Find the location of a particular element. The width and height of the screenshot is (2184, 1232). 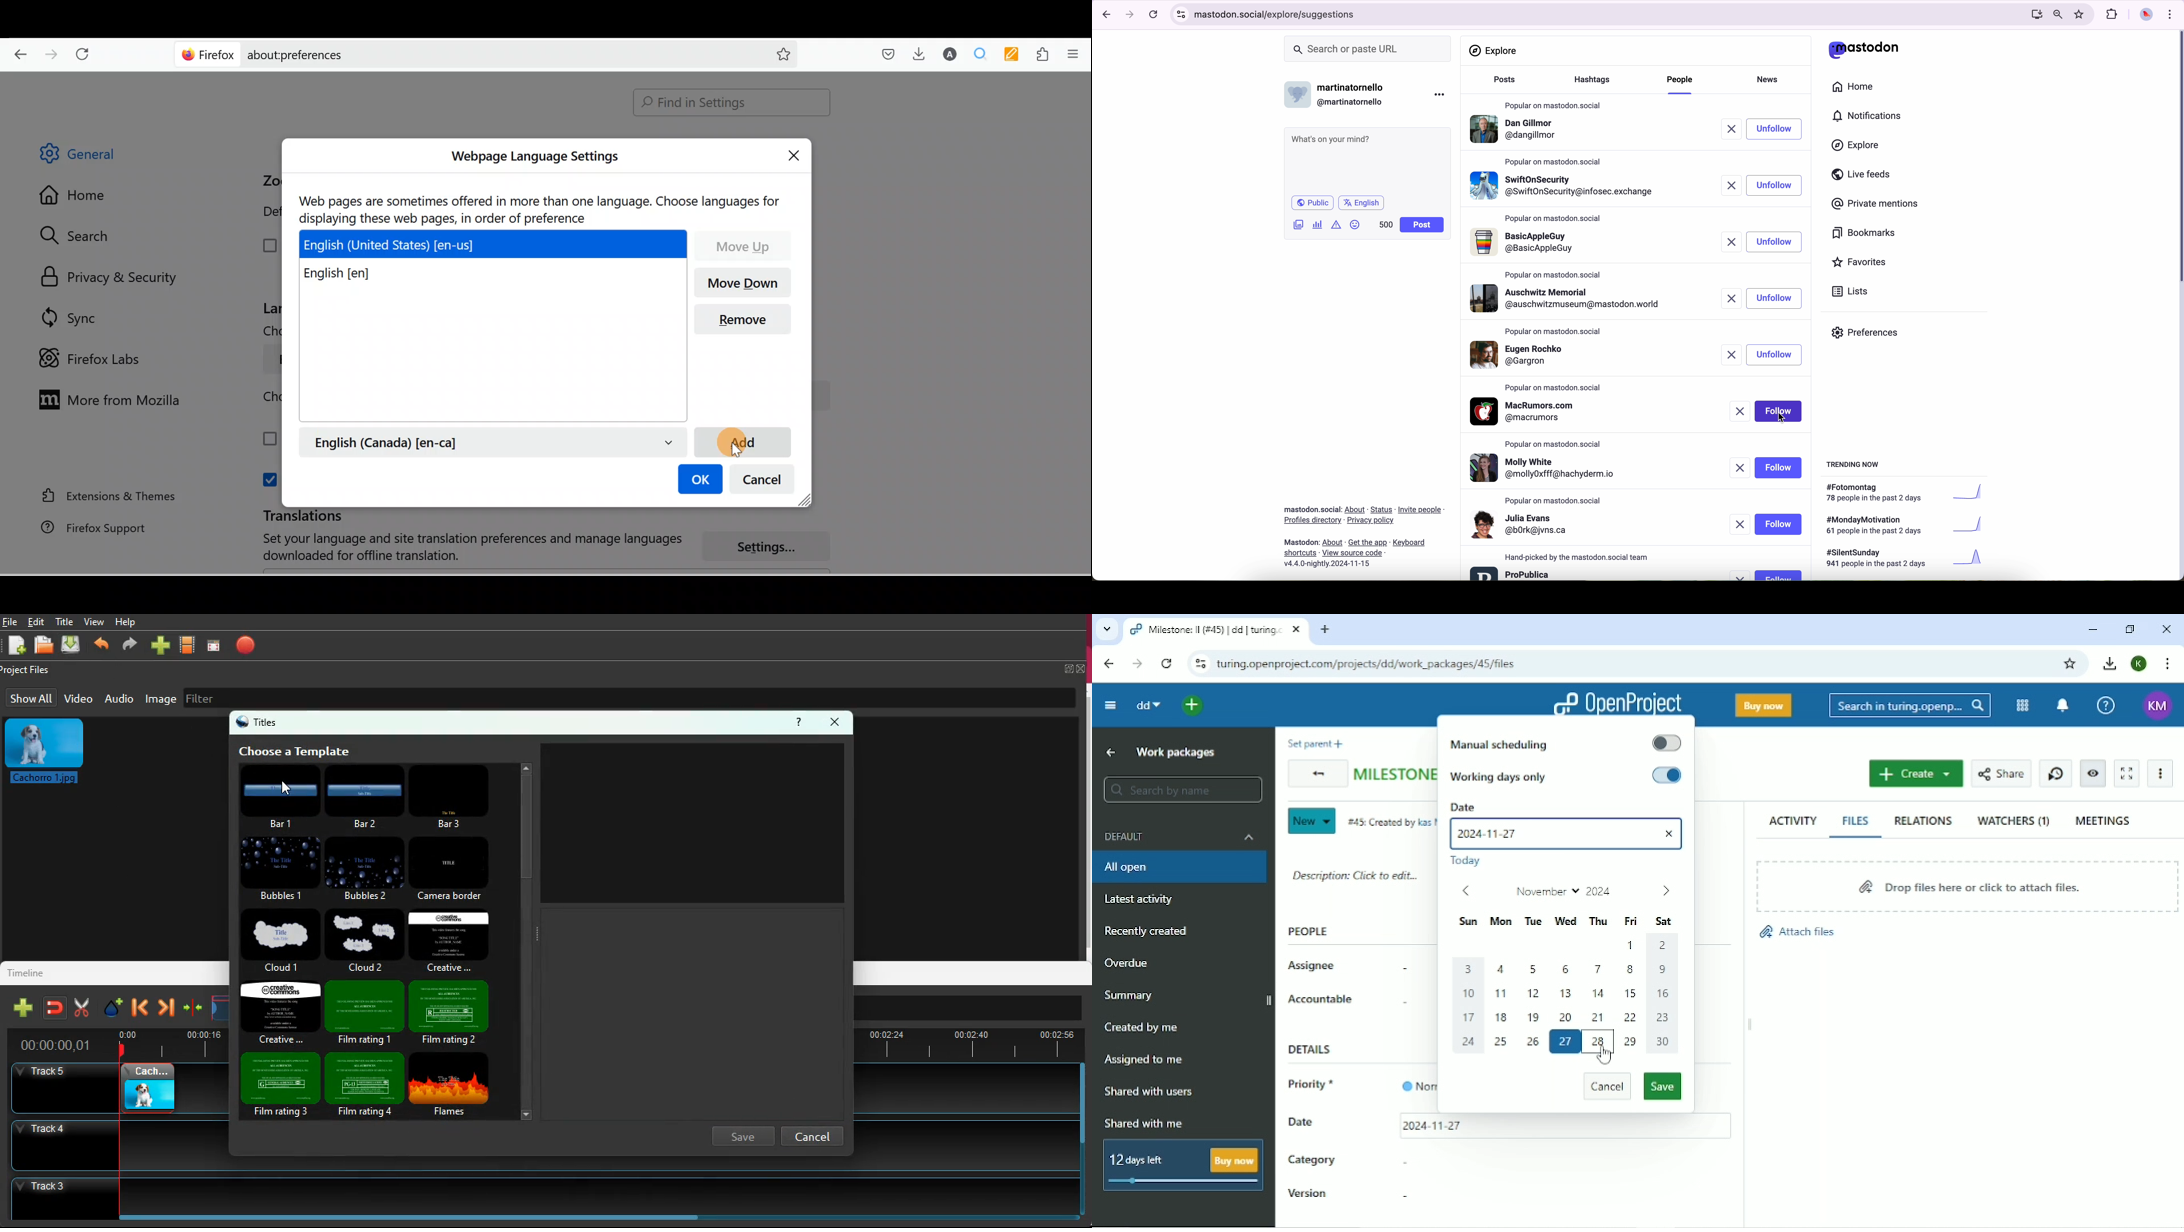

Account is located at coordinates (948, 54).